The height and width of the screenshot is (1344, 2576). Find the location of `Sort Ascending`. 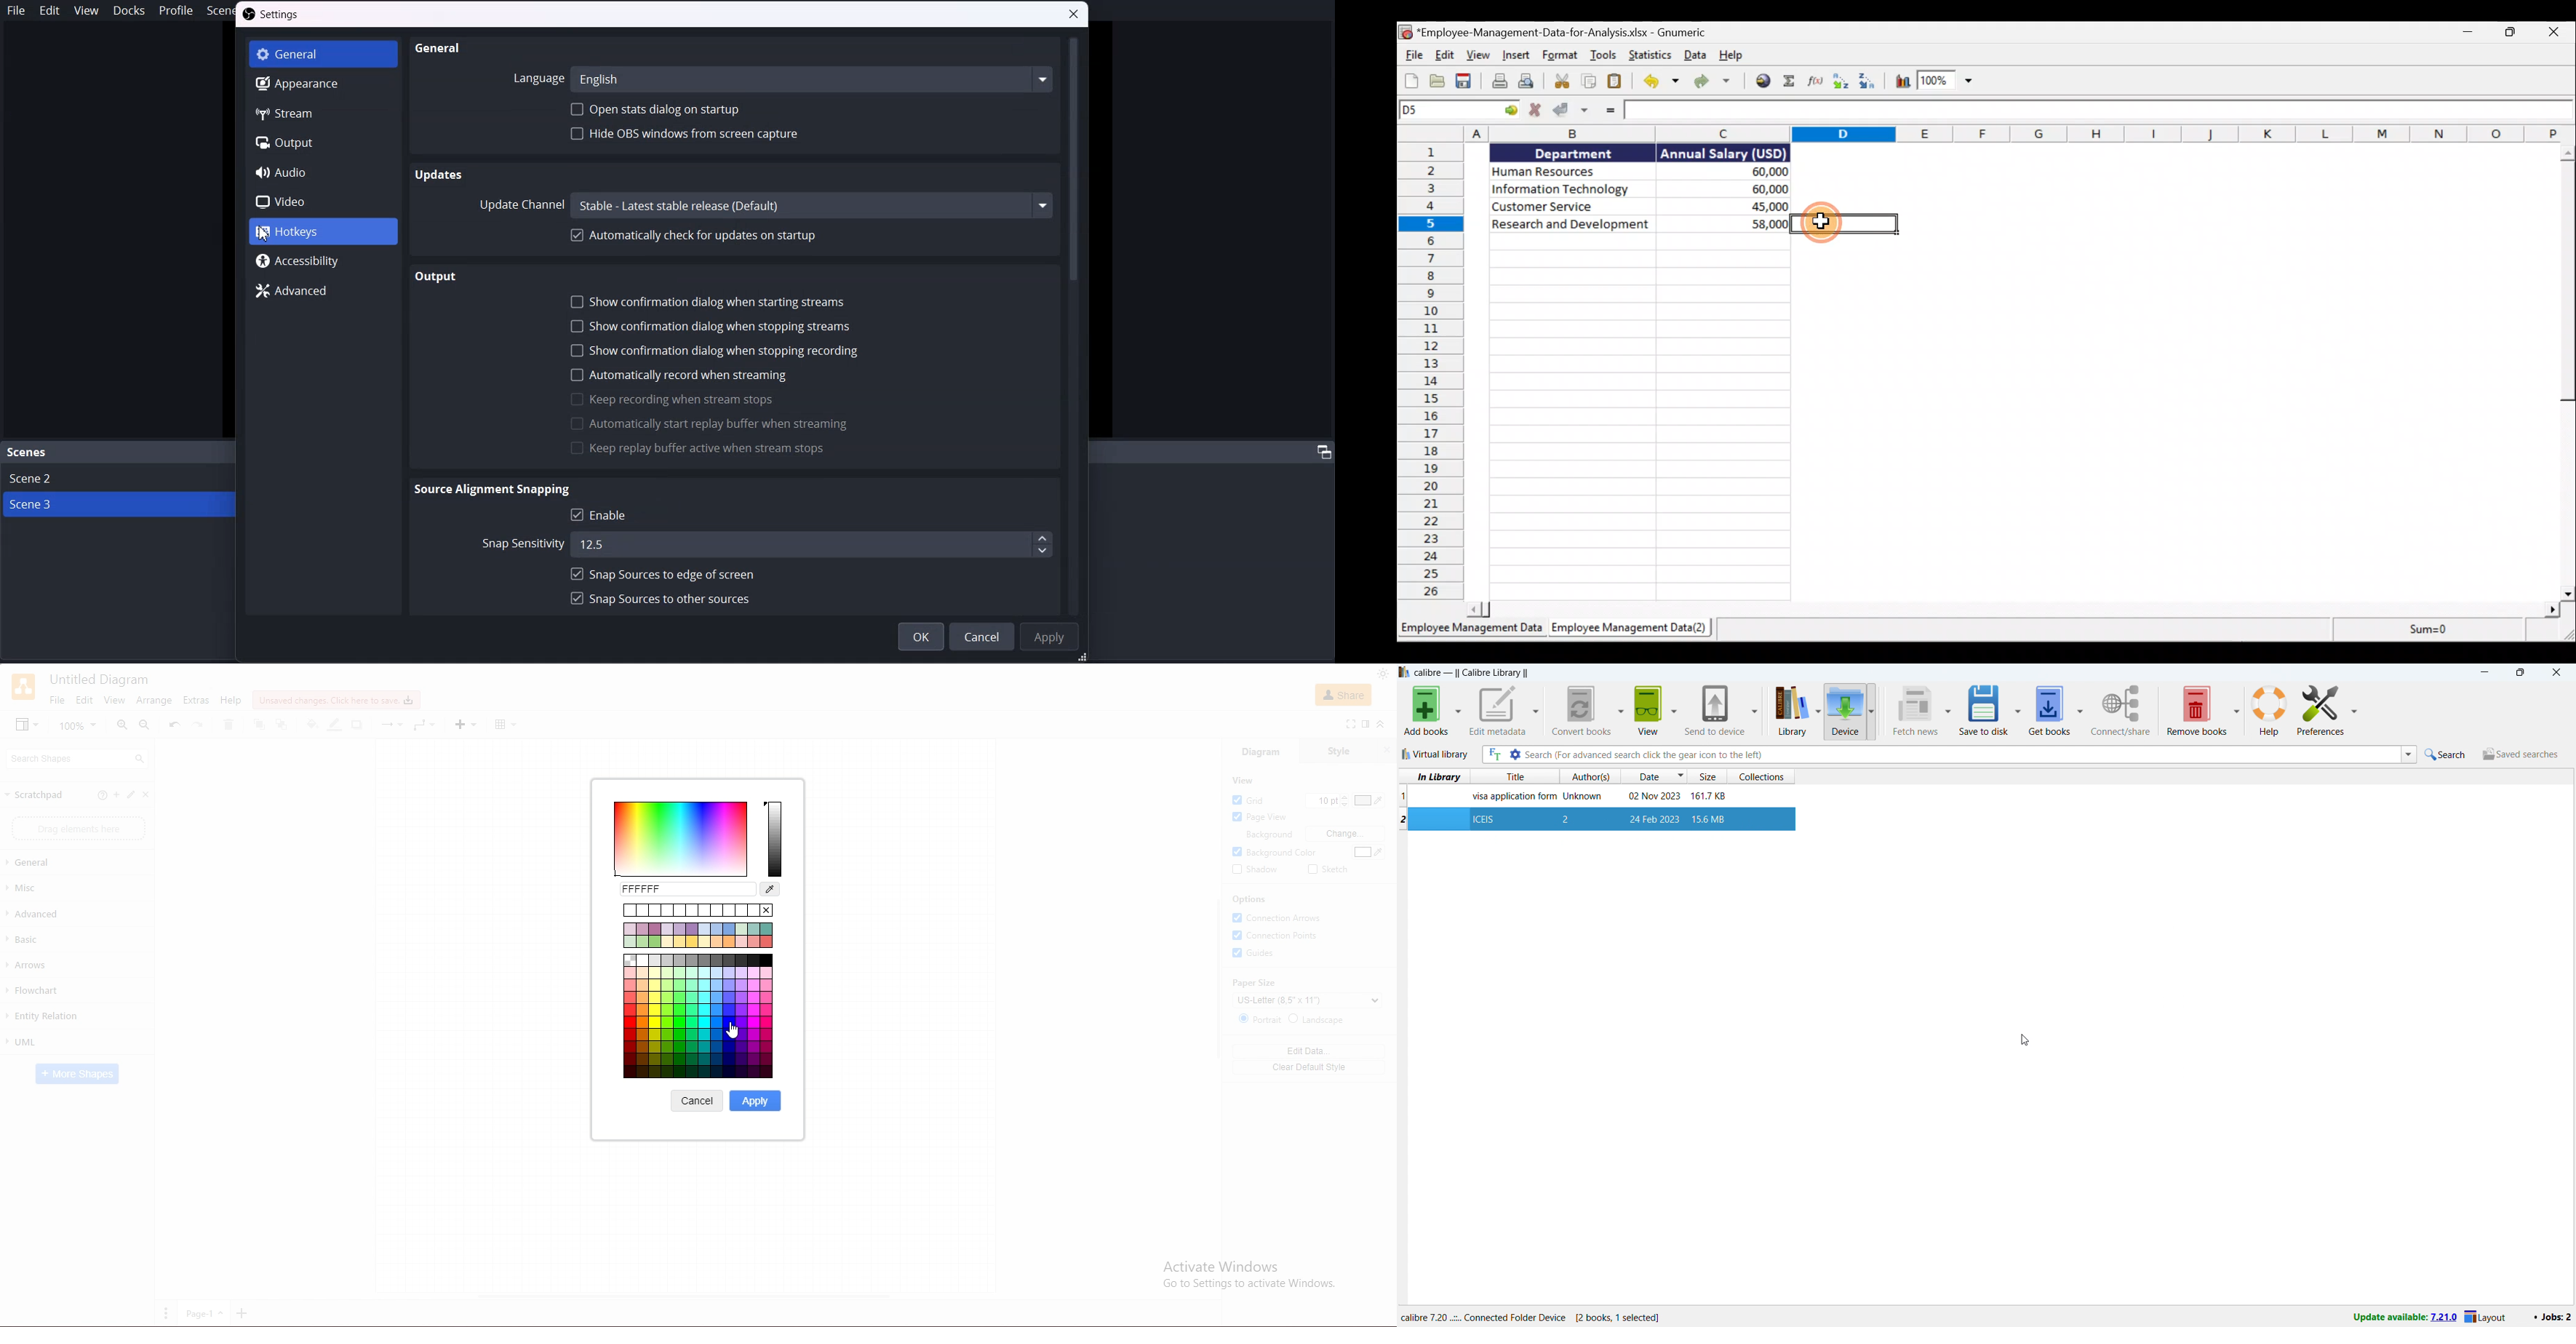

Sort Ascending is located at coordinates (1842, 84).